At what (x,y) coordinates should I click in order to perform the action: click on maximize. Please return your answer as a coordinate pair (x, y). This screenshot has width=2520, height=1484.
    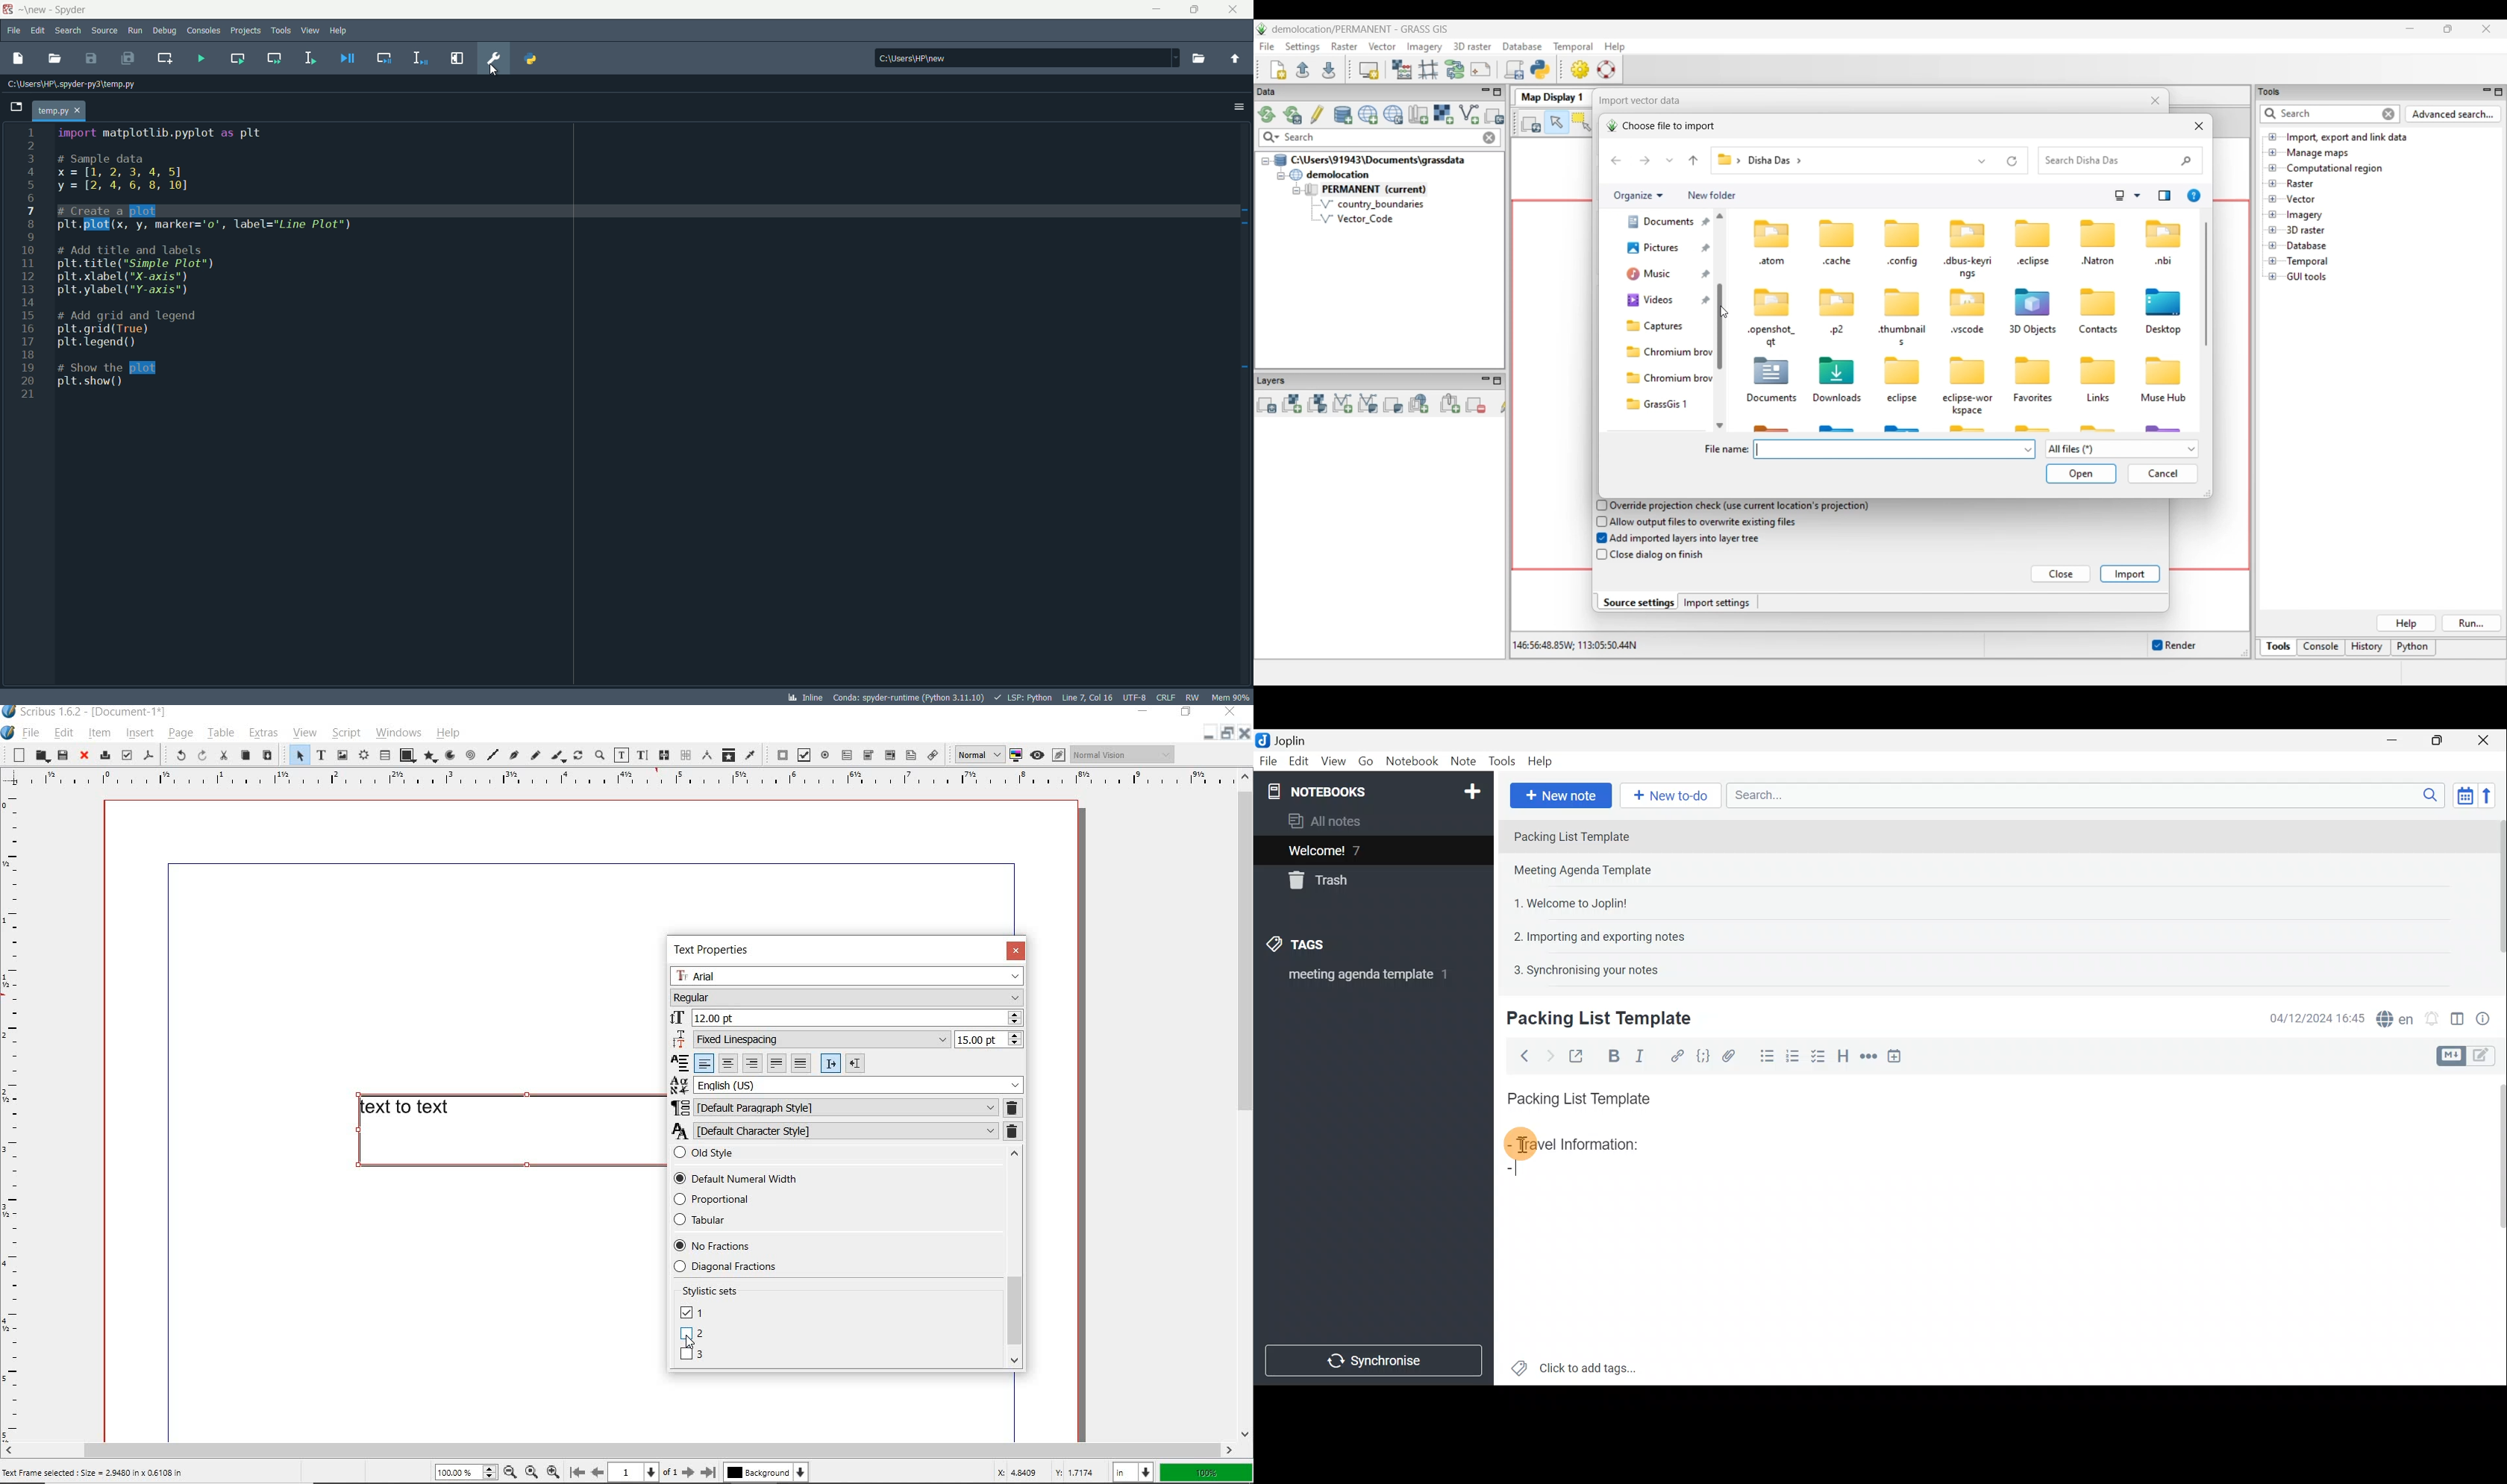
    Looking at the image, I should click on (1197, 10).